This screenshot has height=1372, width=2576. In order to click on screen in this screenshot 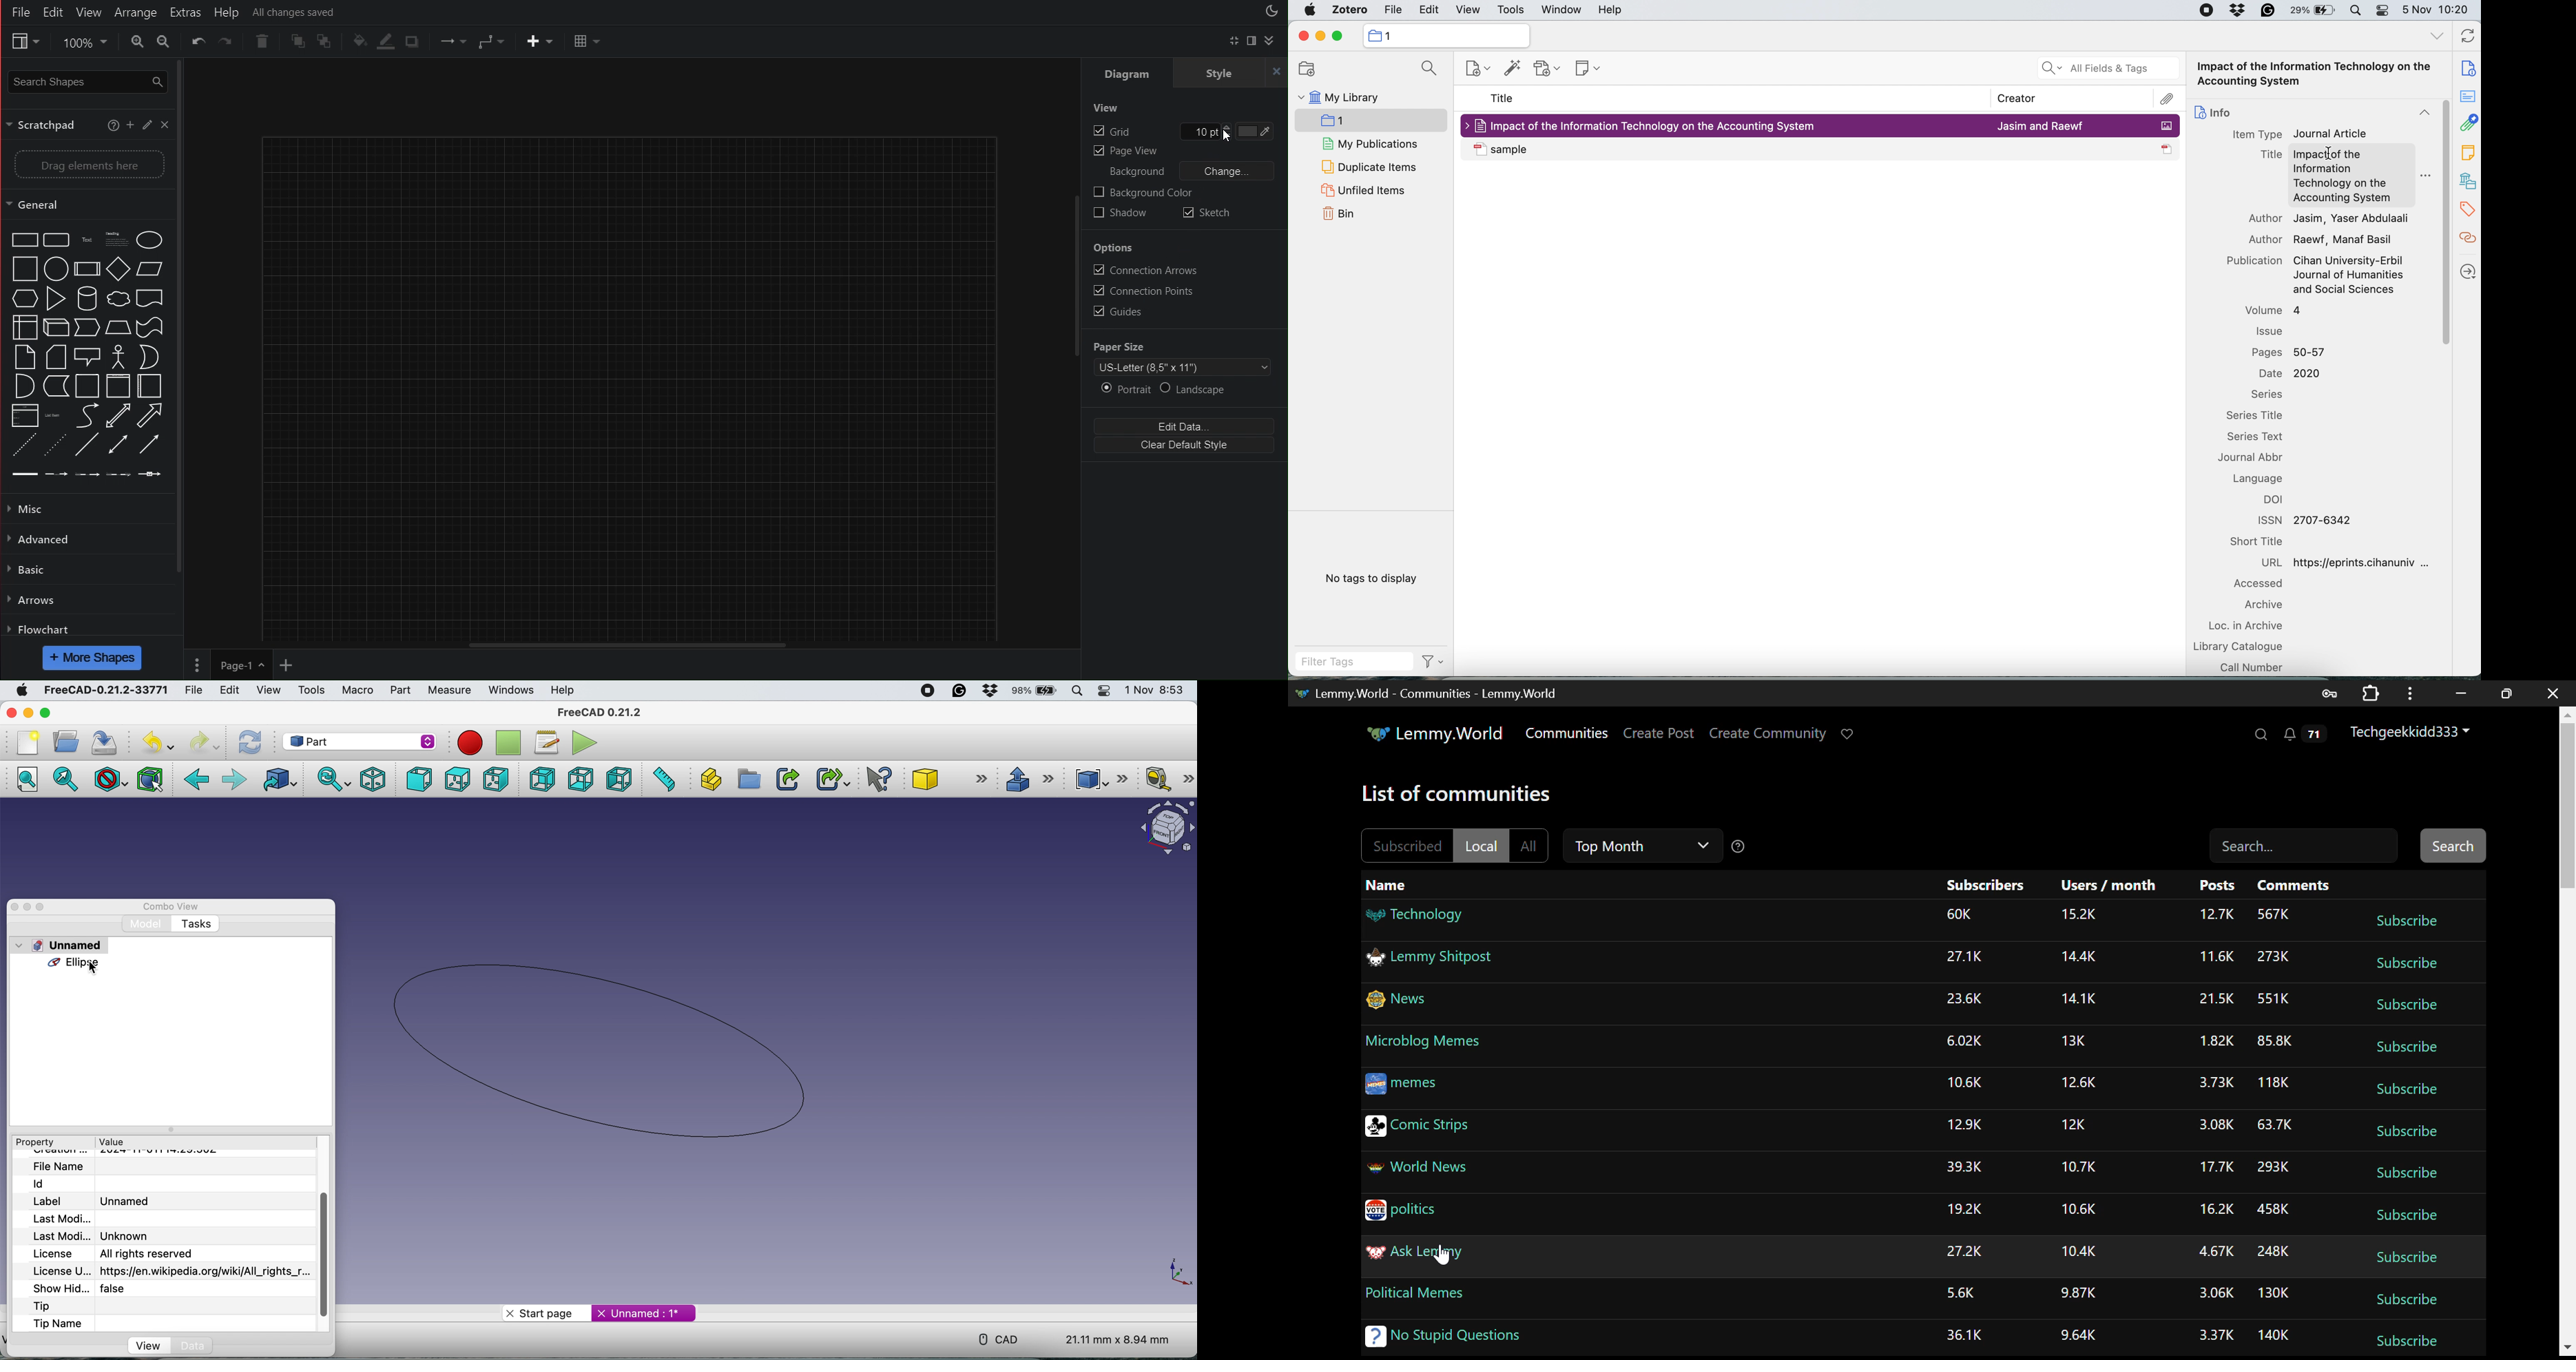, I will do `click(86, 351)`.